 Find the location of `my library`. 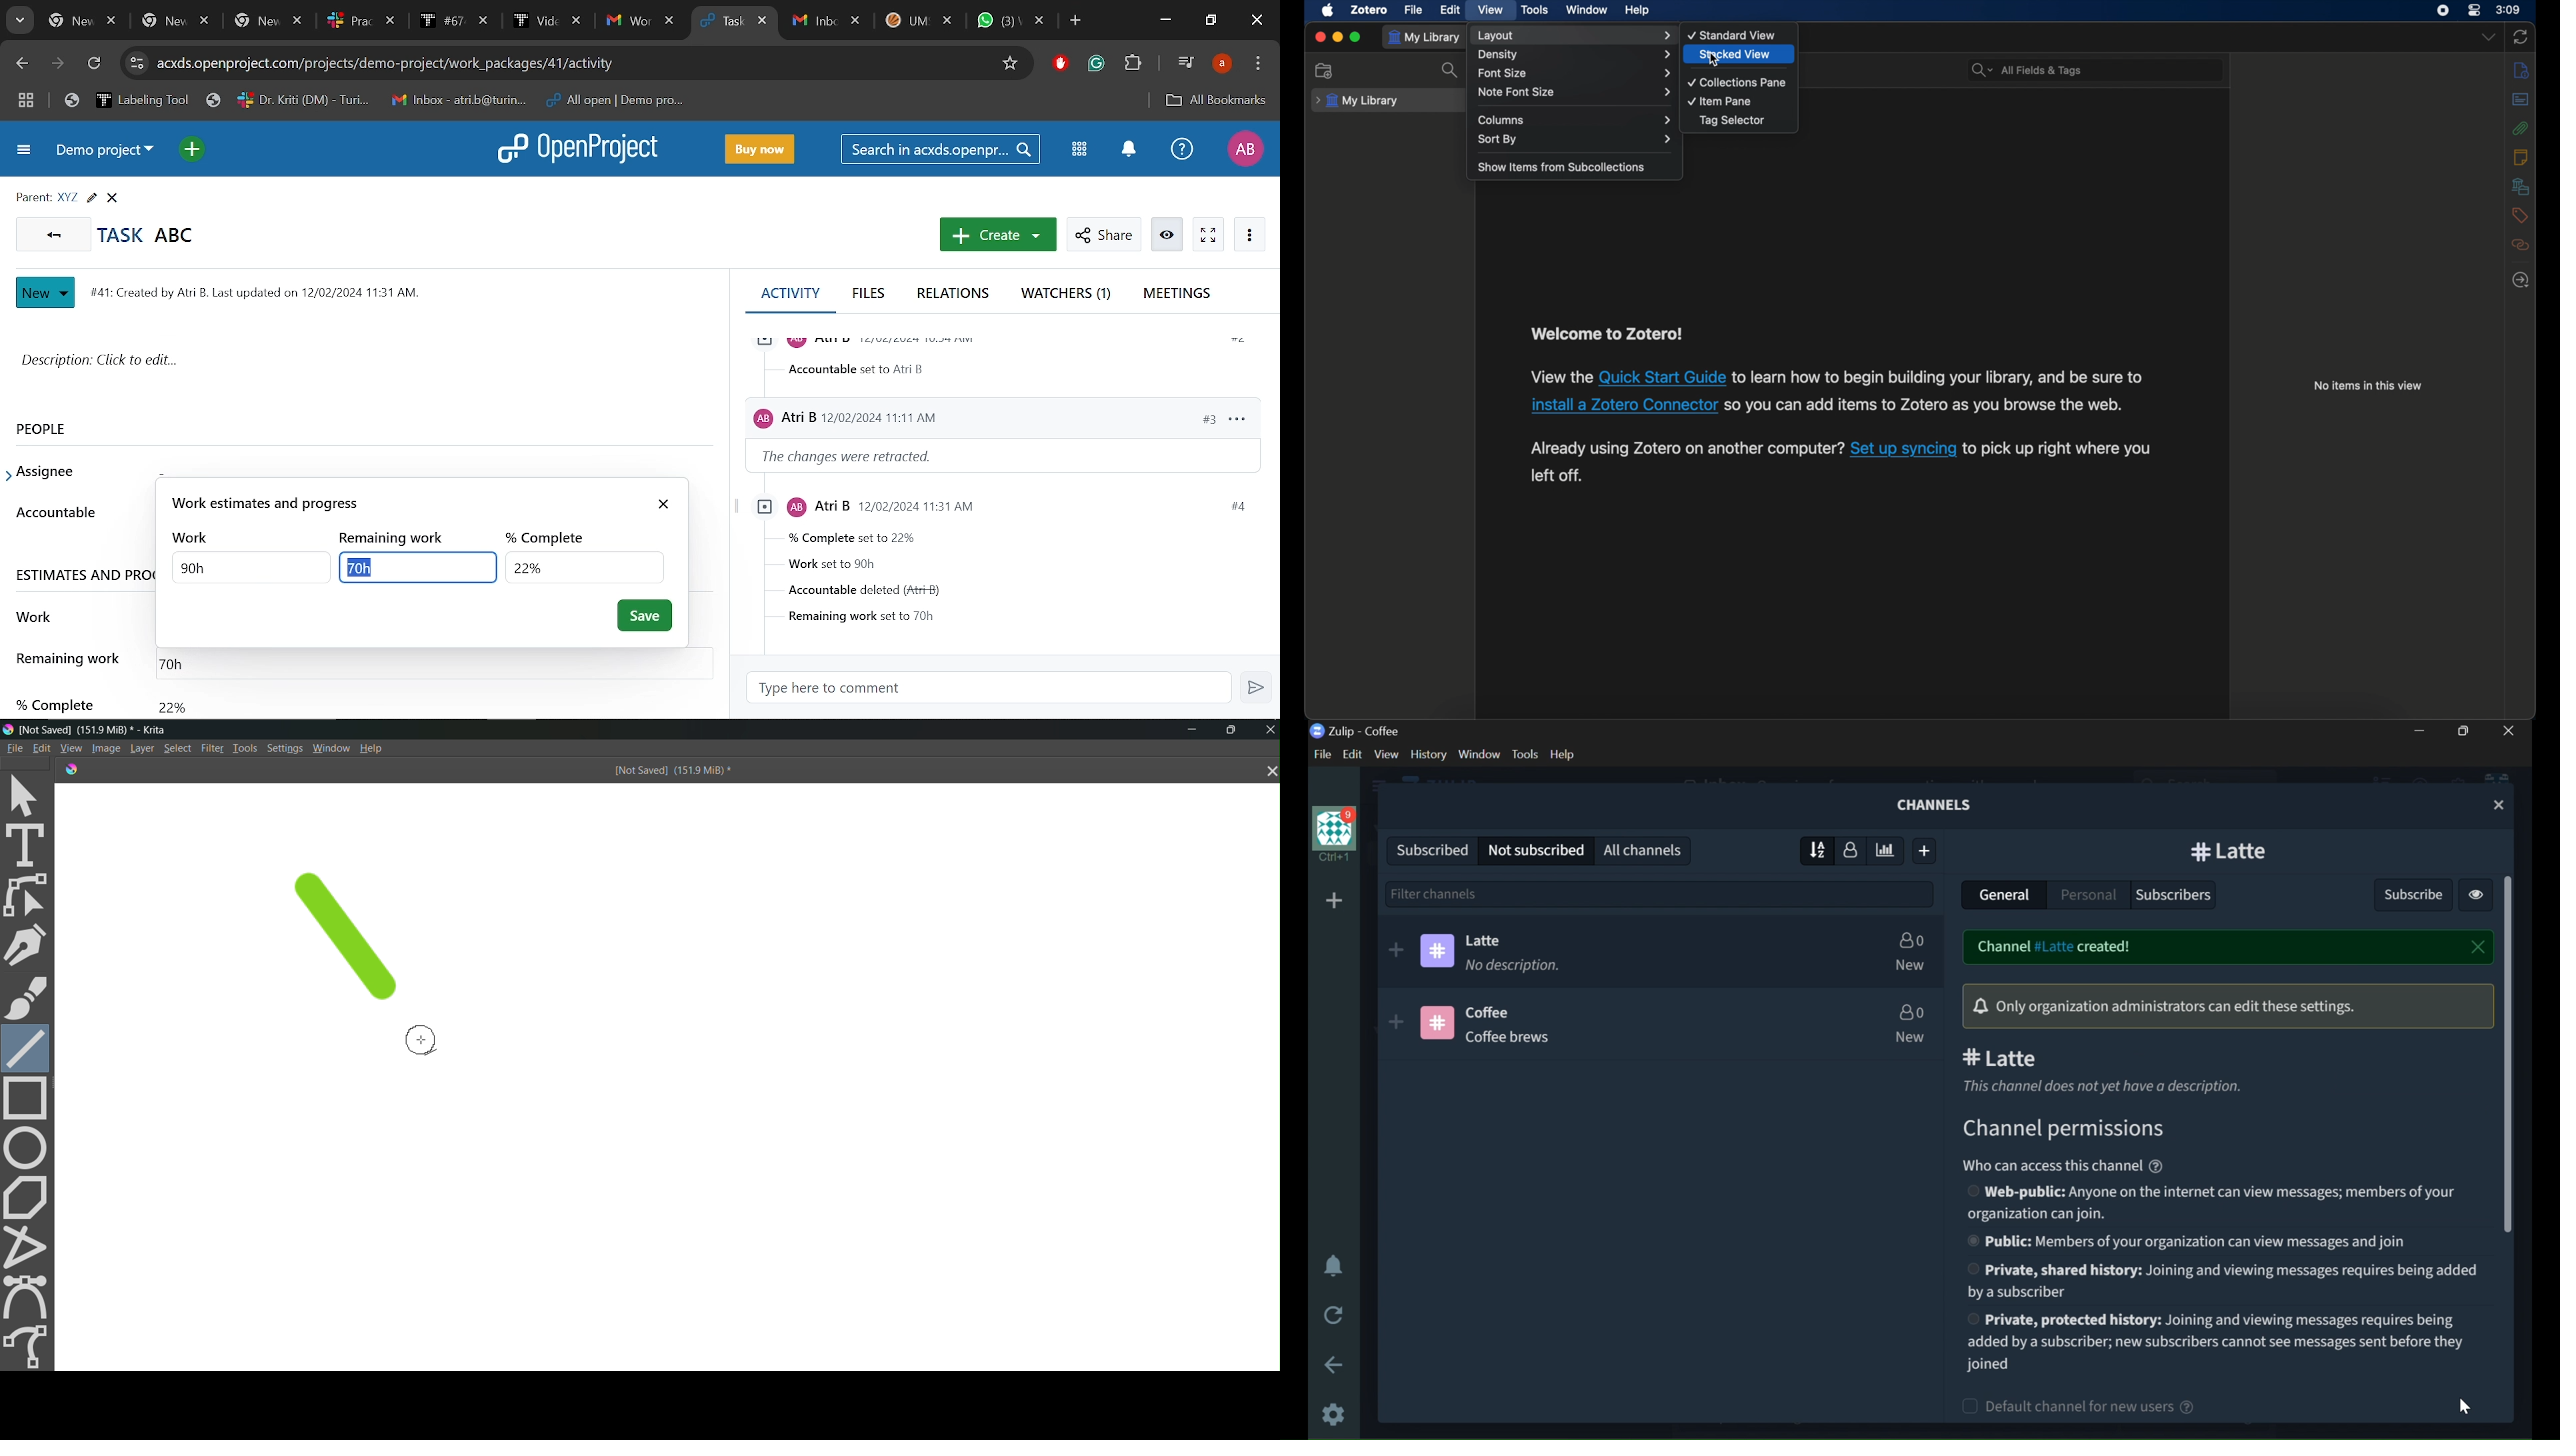

my library is located at coordinates (1357, 101).